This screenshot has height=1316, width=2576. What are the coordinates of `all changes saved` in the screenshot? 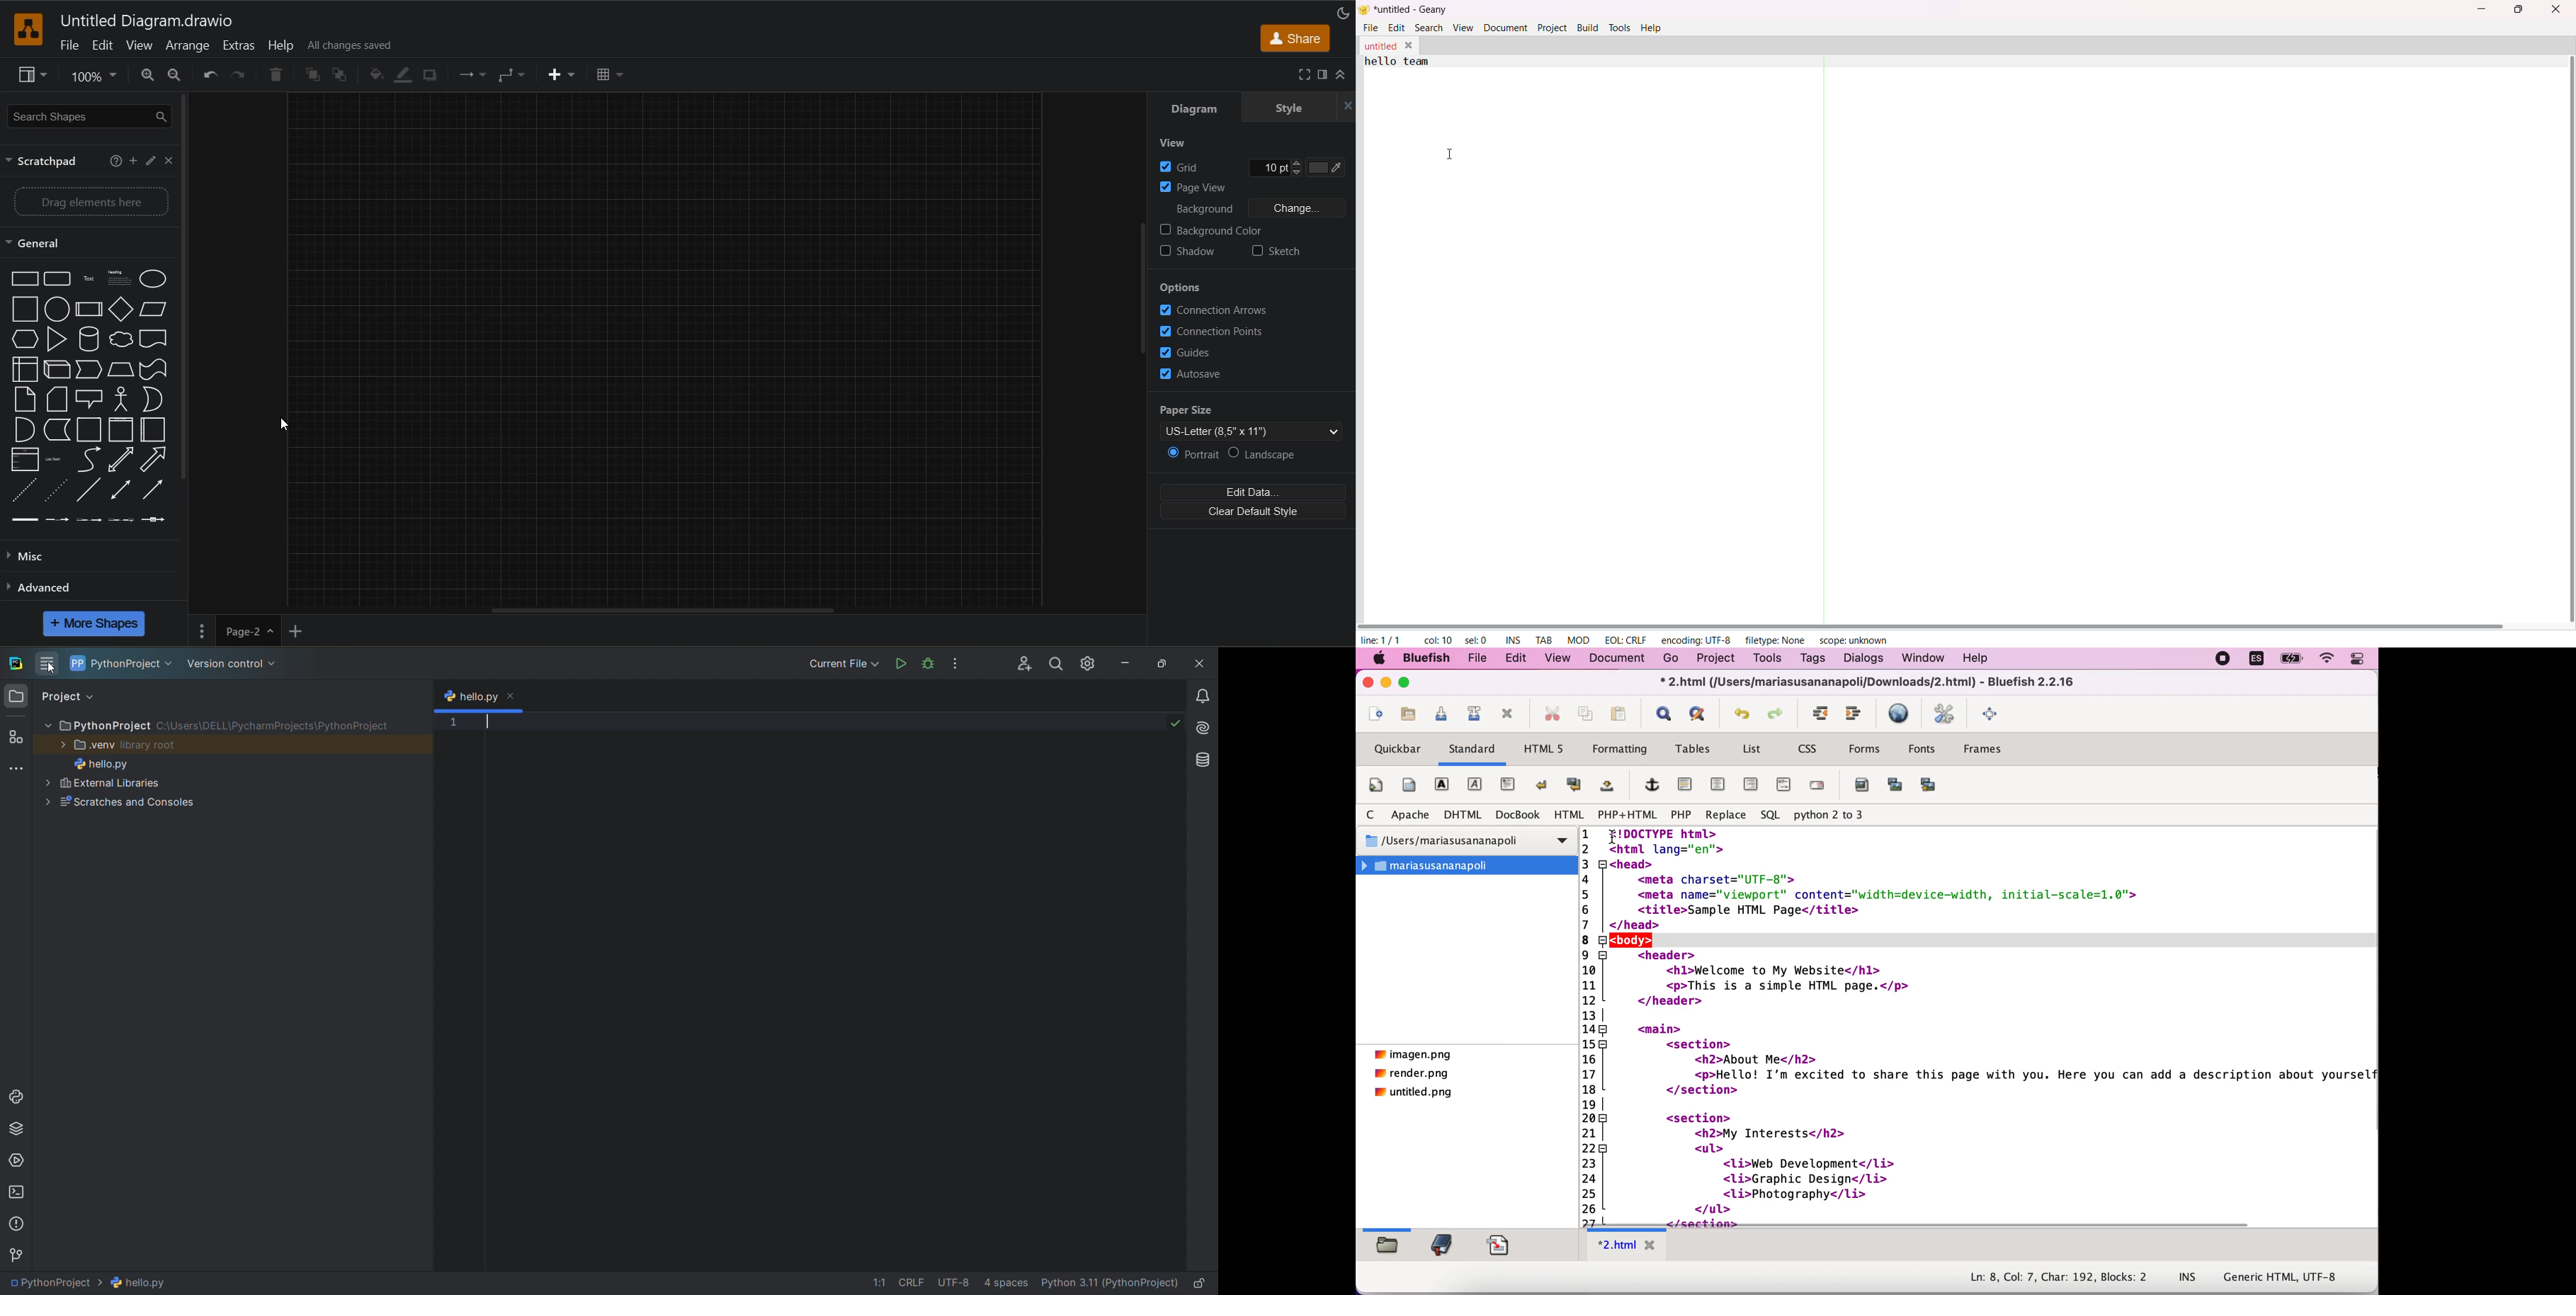 It's located at (353, 46).